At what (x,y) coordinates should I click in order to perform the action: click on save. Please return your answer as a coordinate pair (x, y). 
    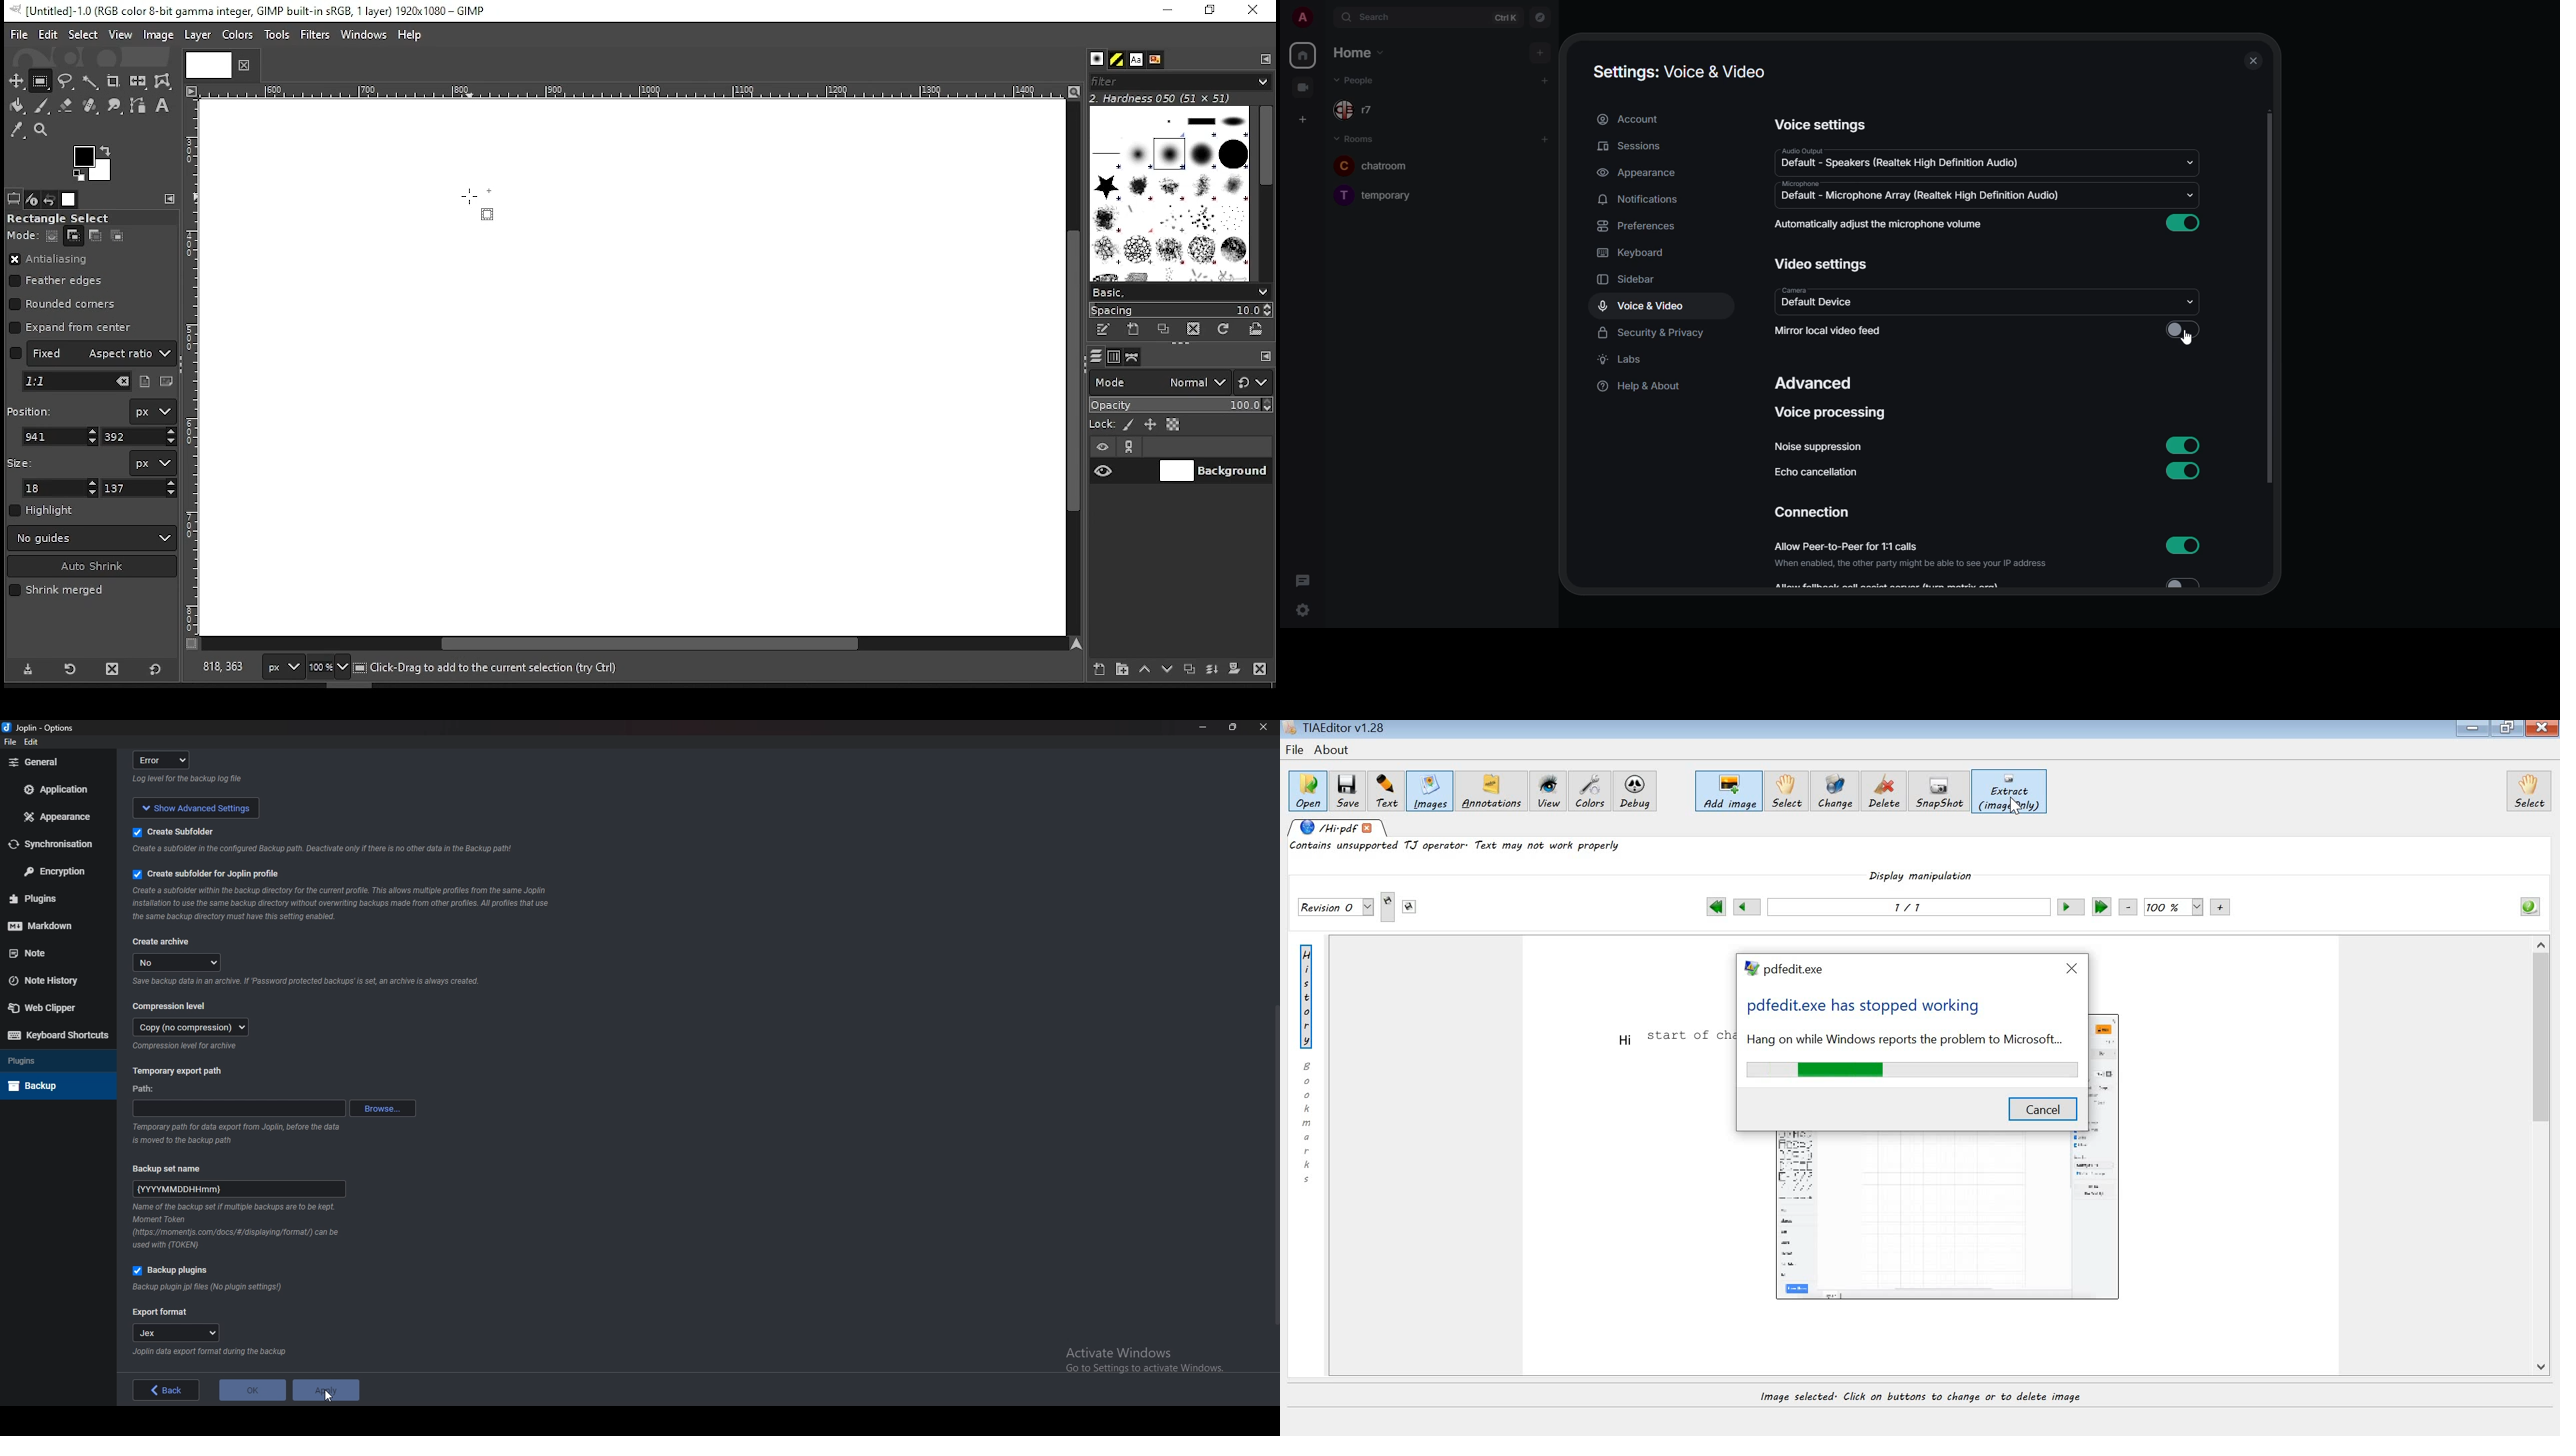
    Looking at the image, I should click on (1347, 790).